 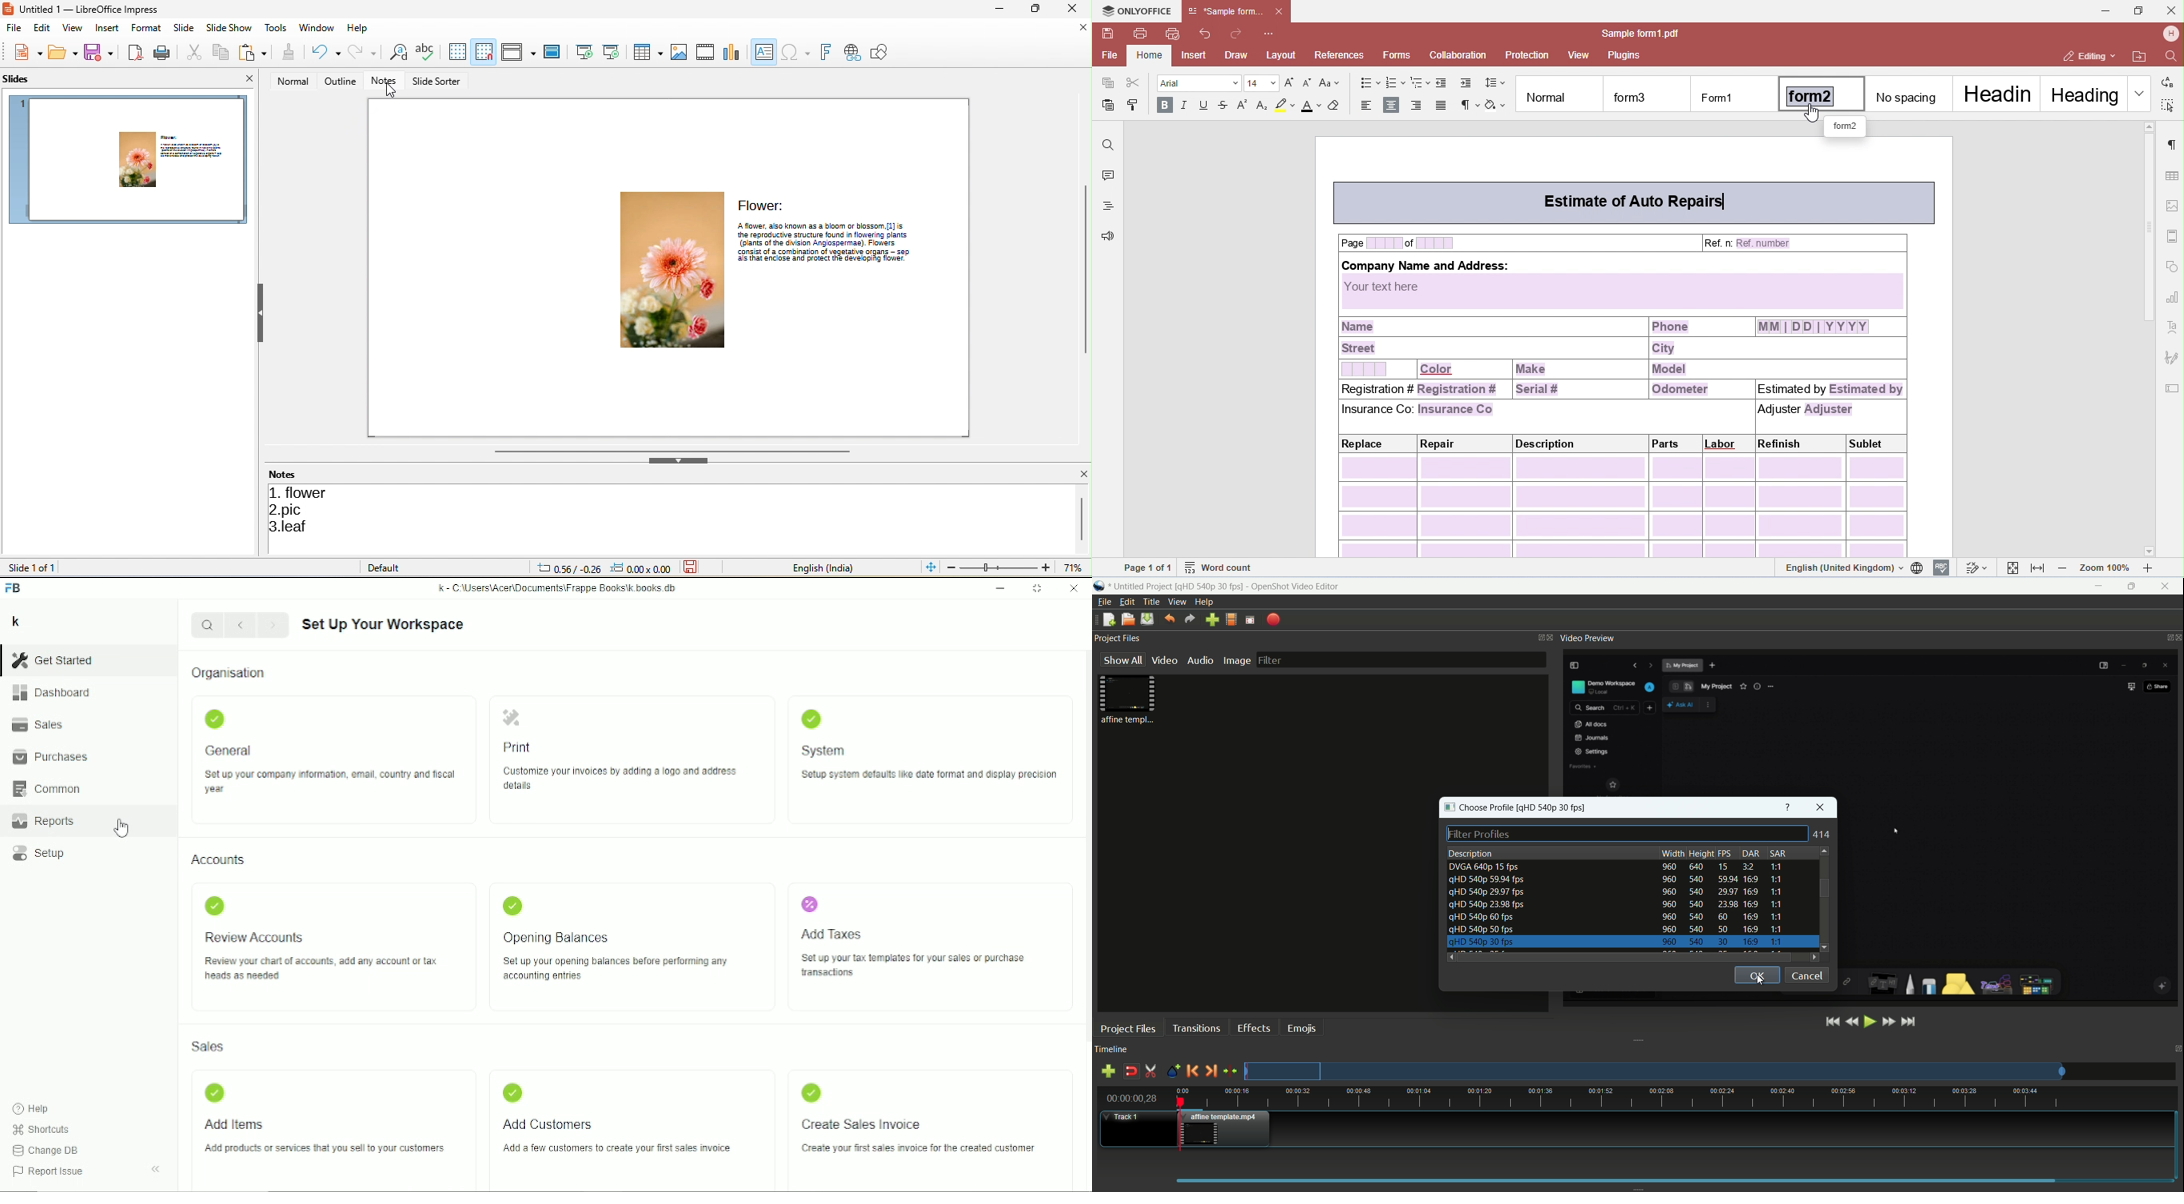 What do you see at coordinates (620, 750) in the screenshot?
I see `Print customize your invoices by adding a logo and address details.` at bounding box center [620, 750].